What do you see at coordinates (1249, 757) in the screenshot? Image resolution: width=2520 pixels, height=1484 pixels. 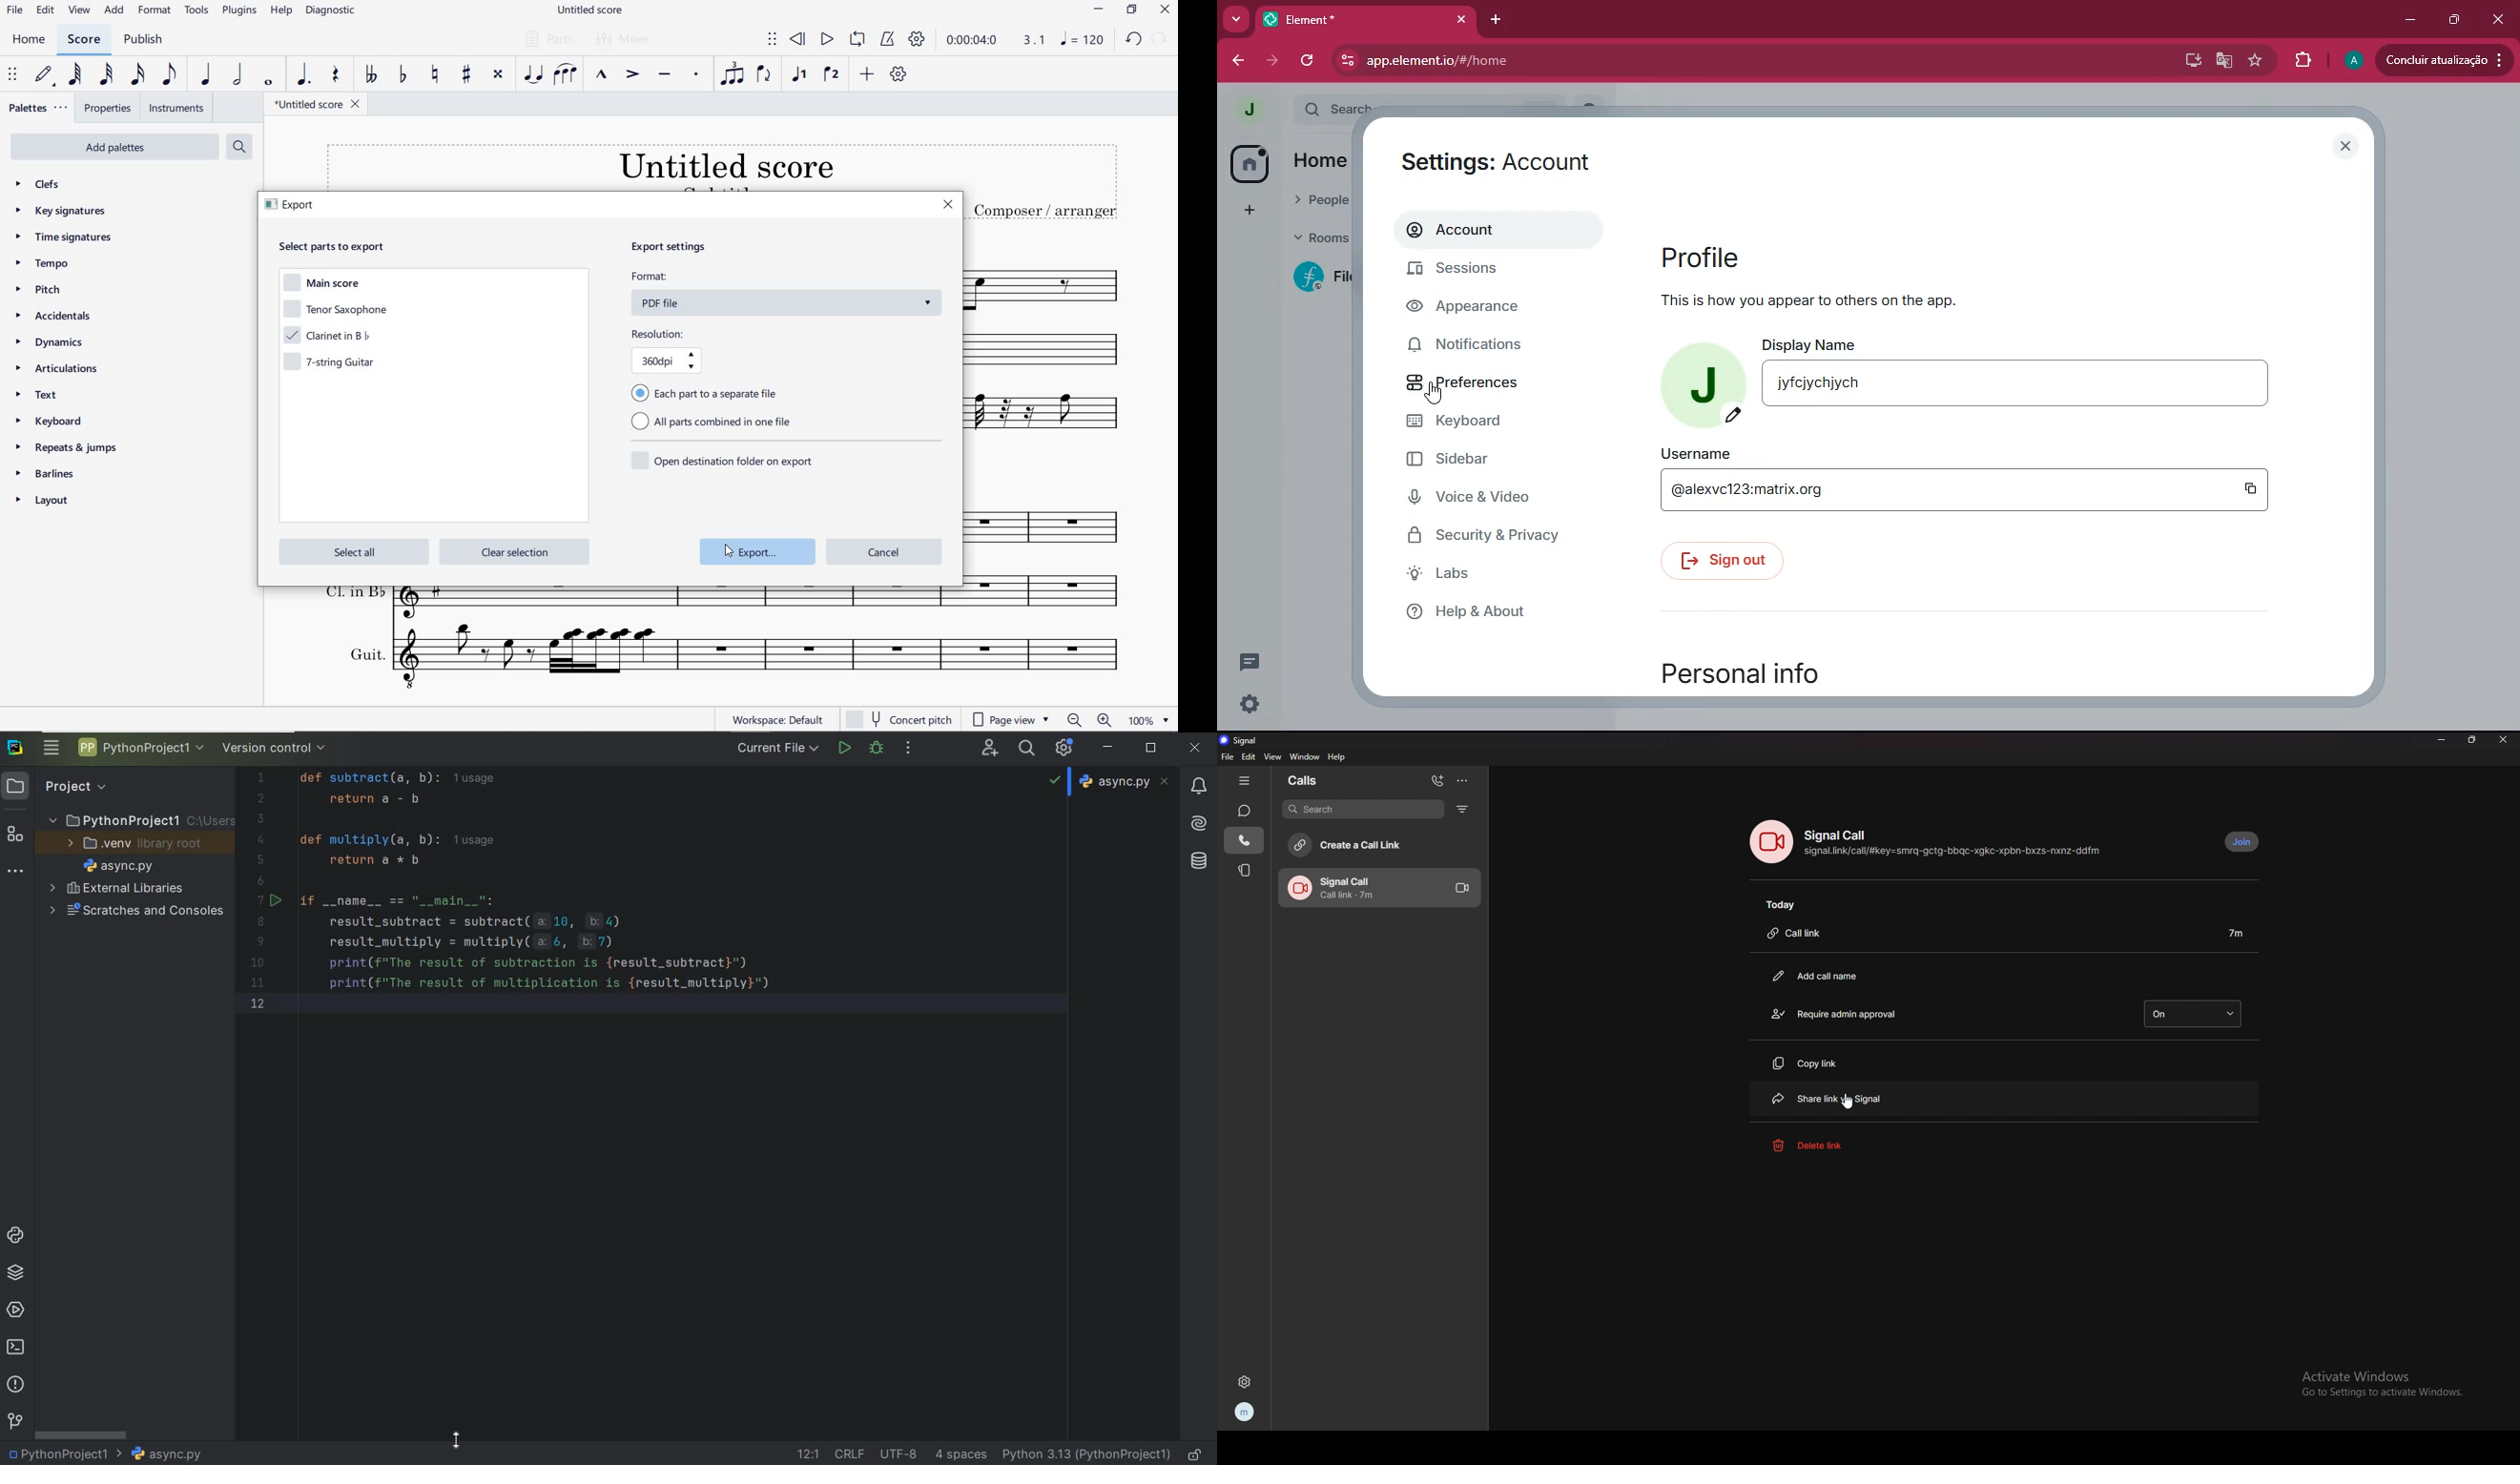 I see `edit` at bounding box center [1249, 757].